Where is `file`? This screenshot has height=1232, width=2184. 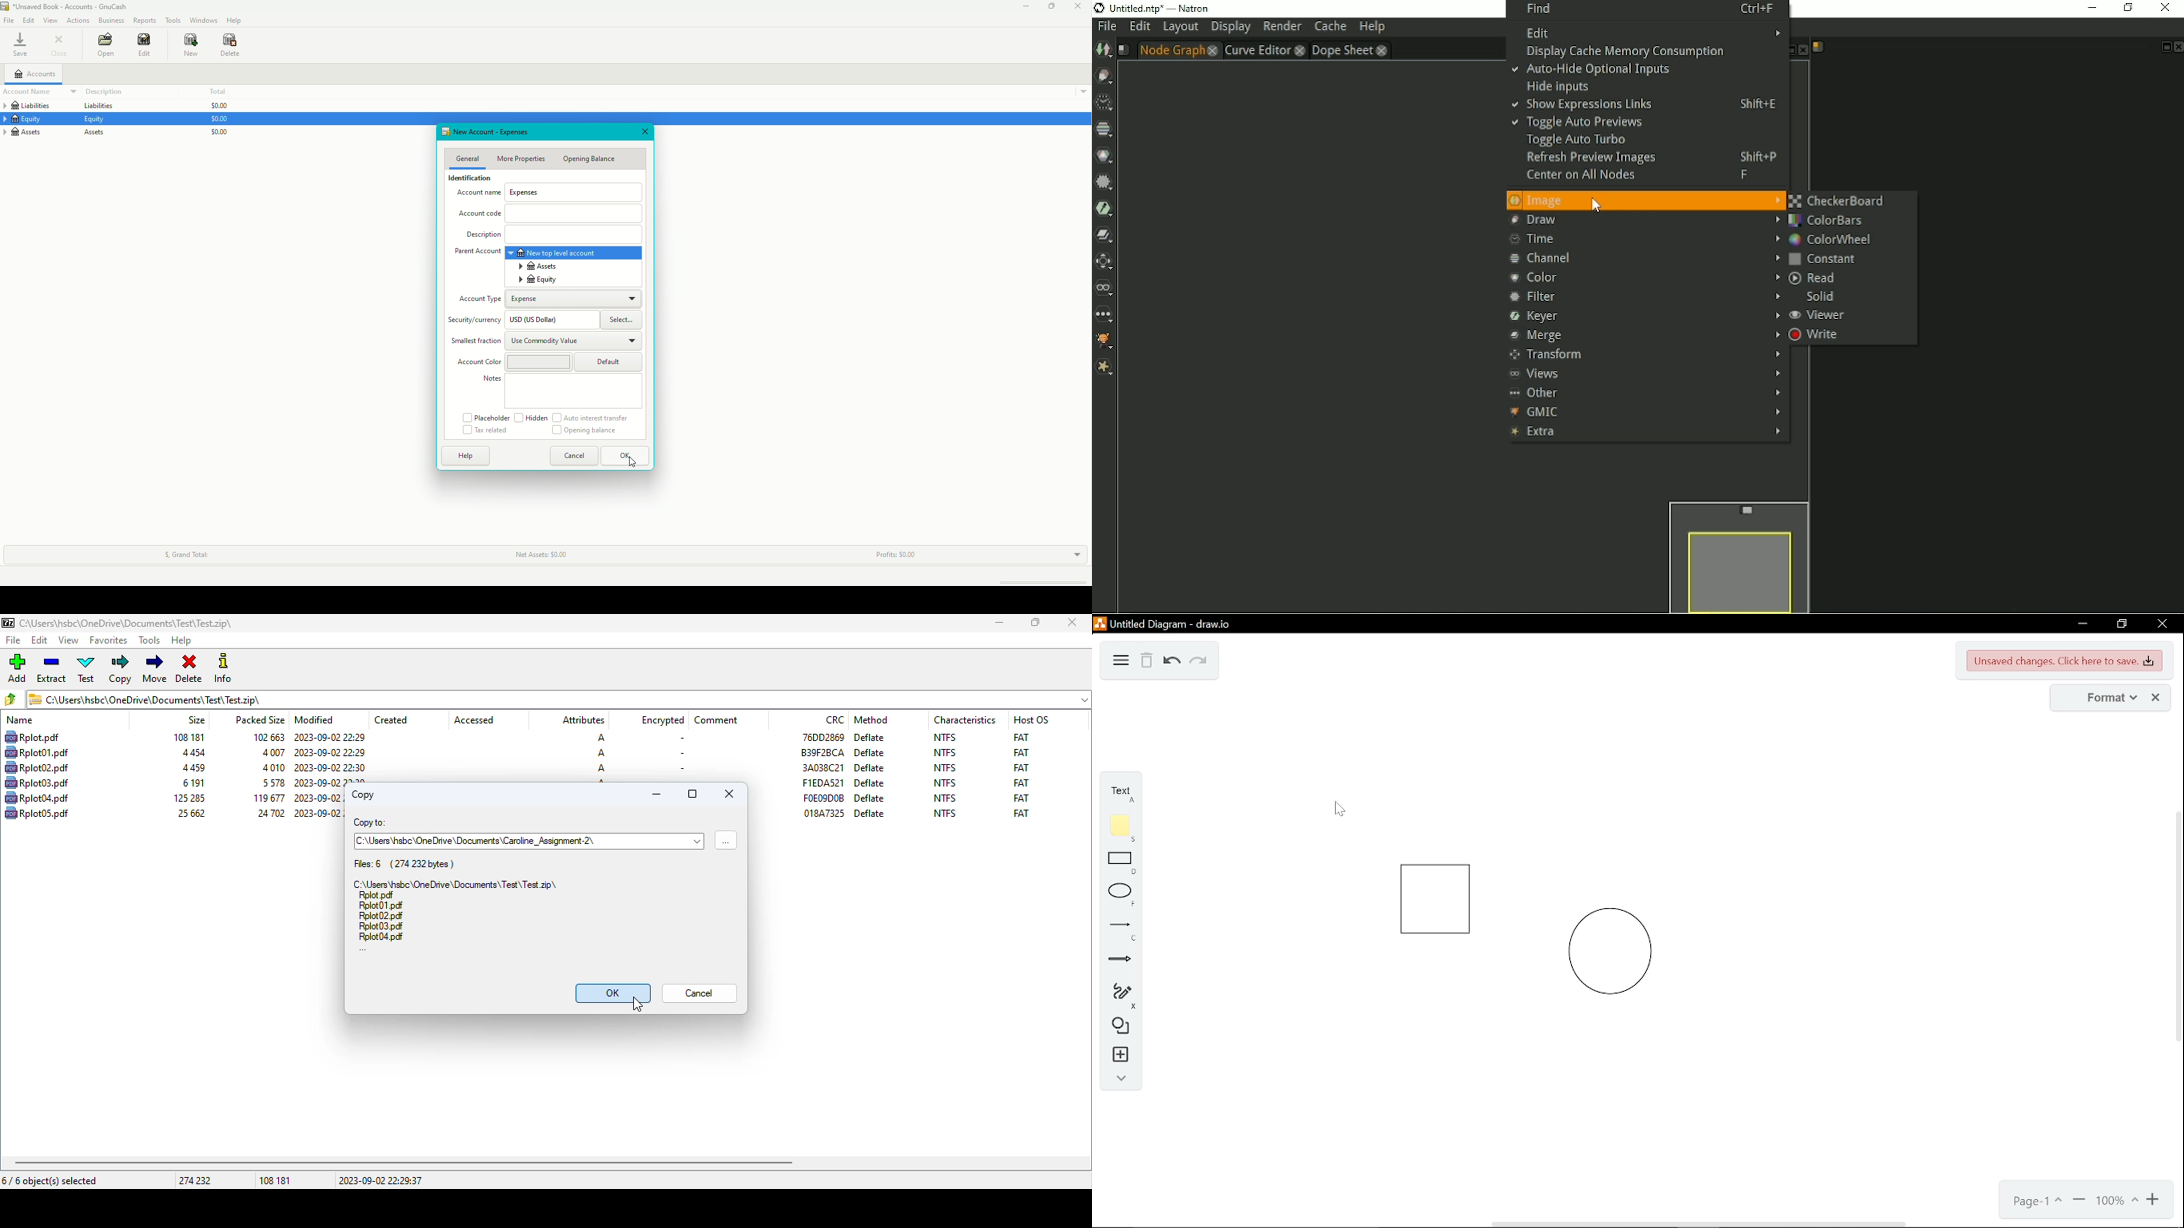 file is located at coordinates (37, 783).